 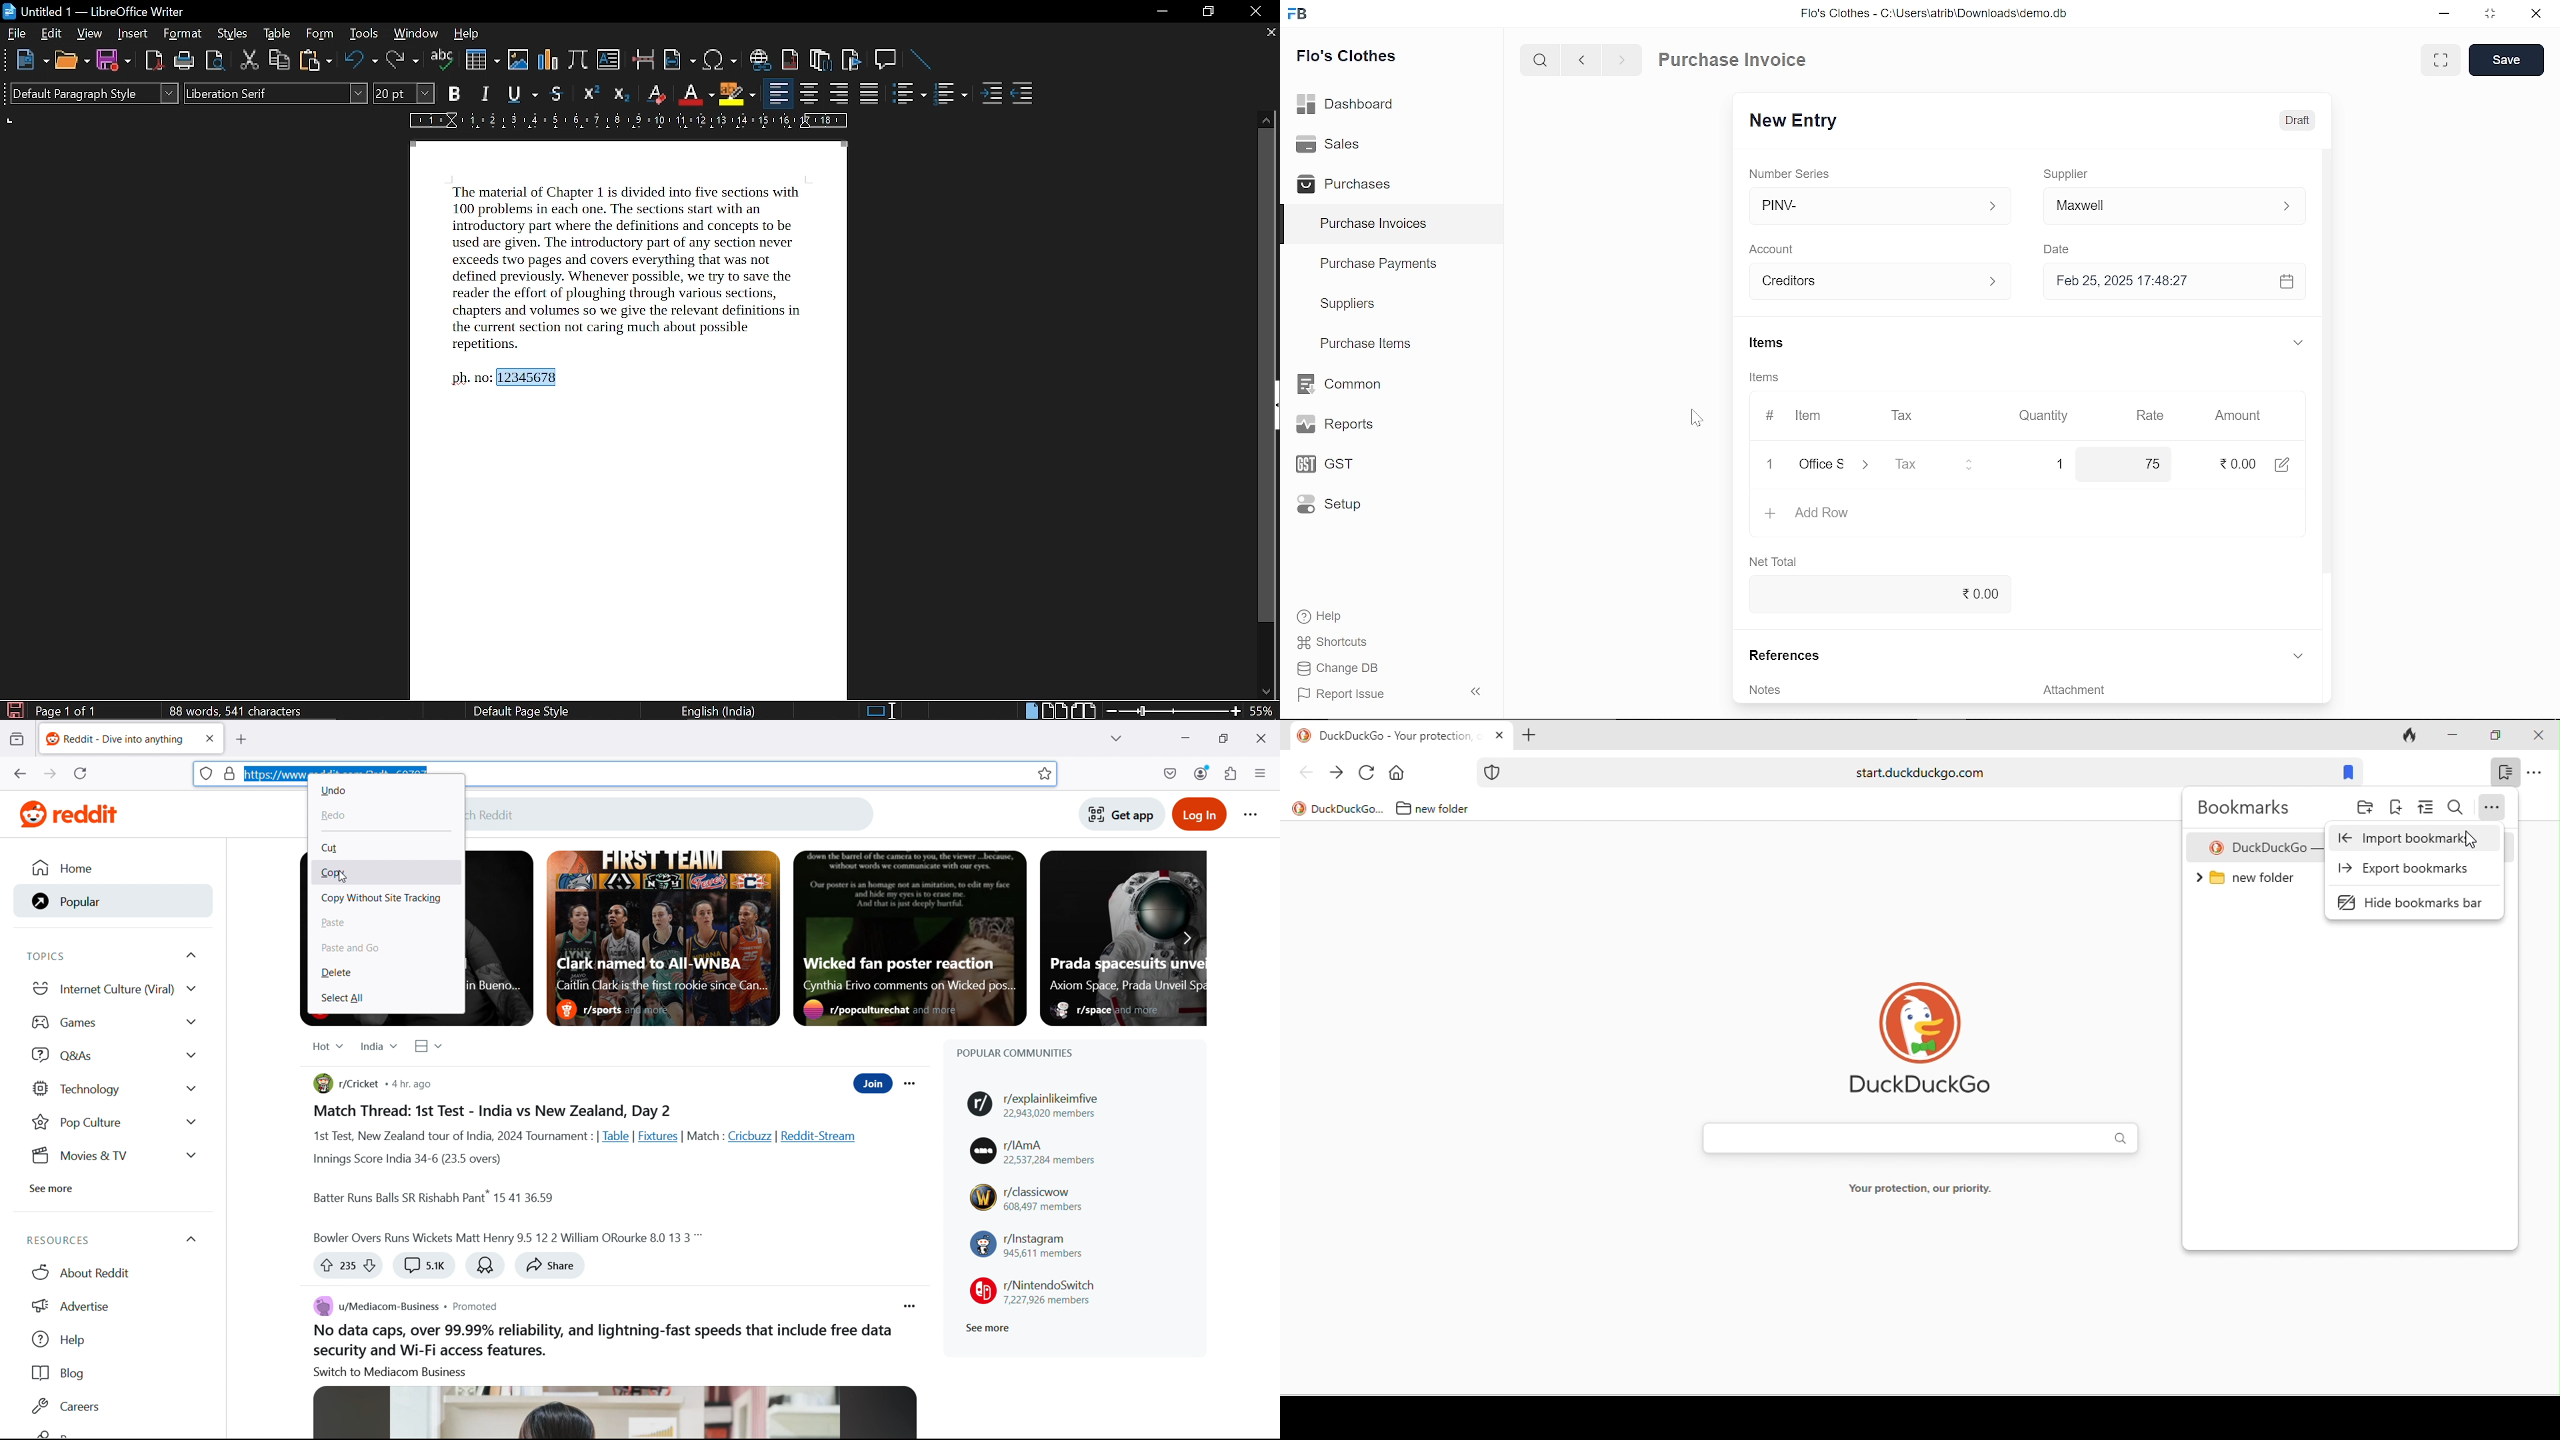 What do you see at coordinates (556, 94) in the screenshot?
I see `strikethrough` at bounding box center [556, 94].